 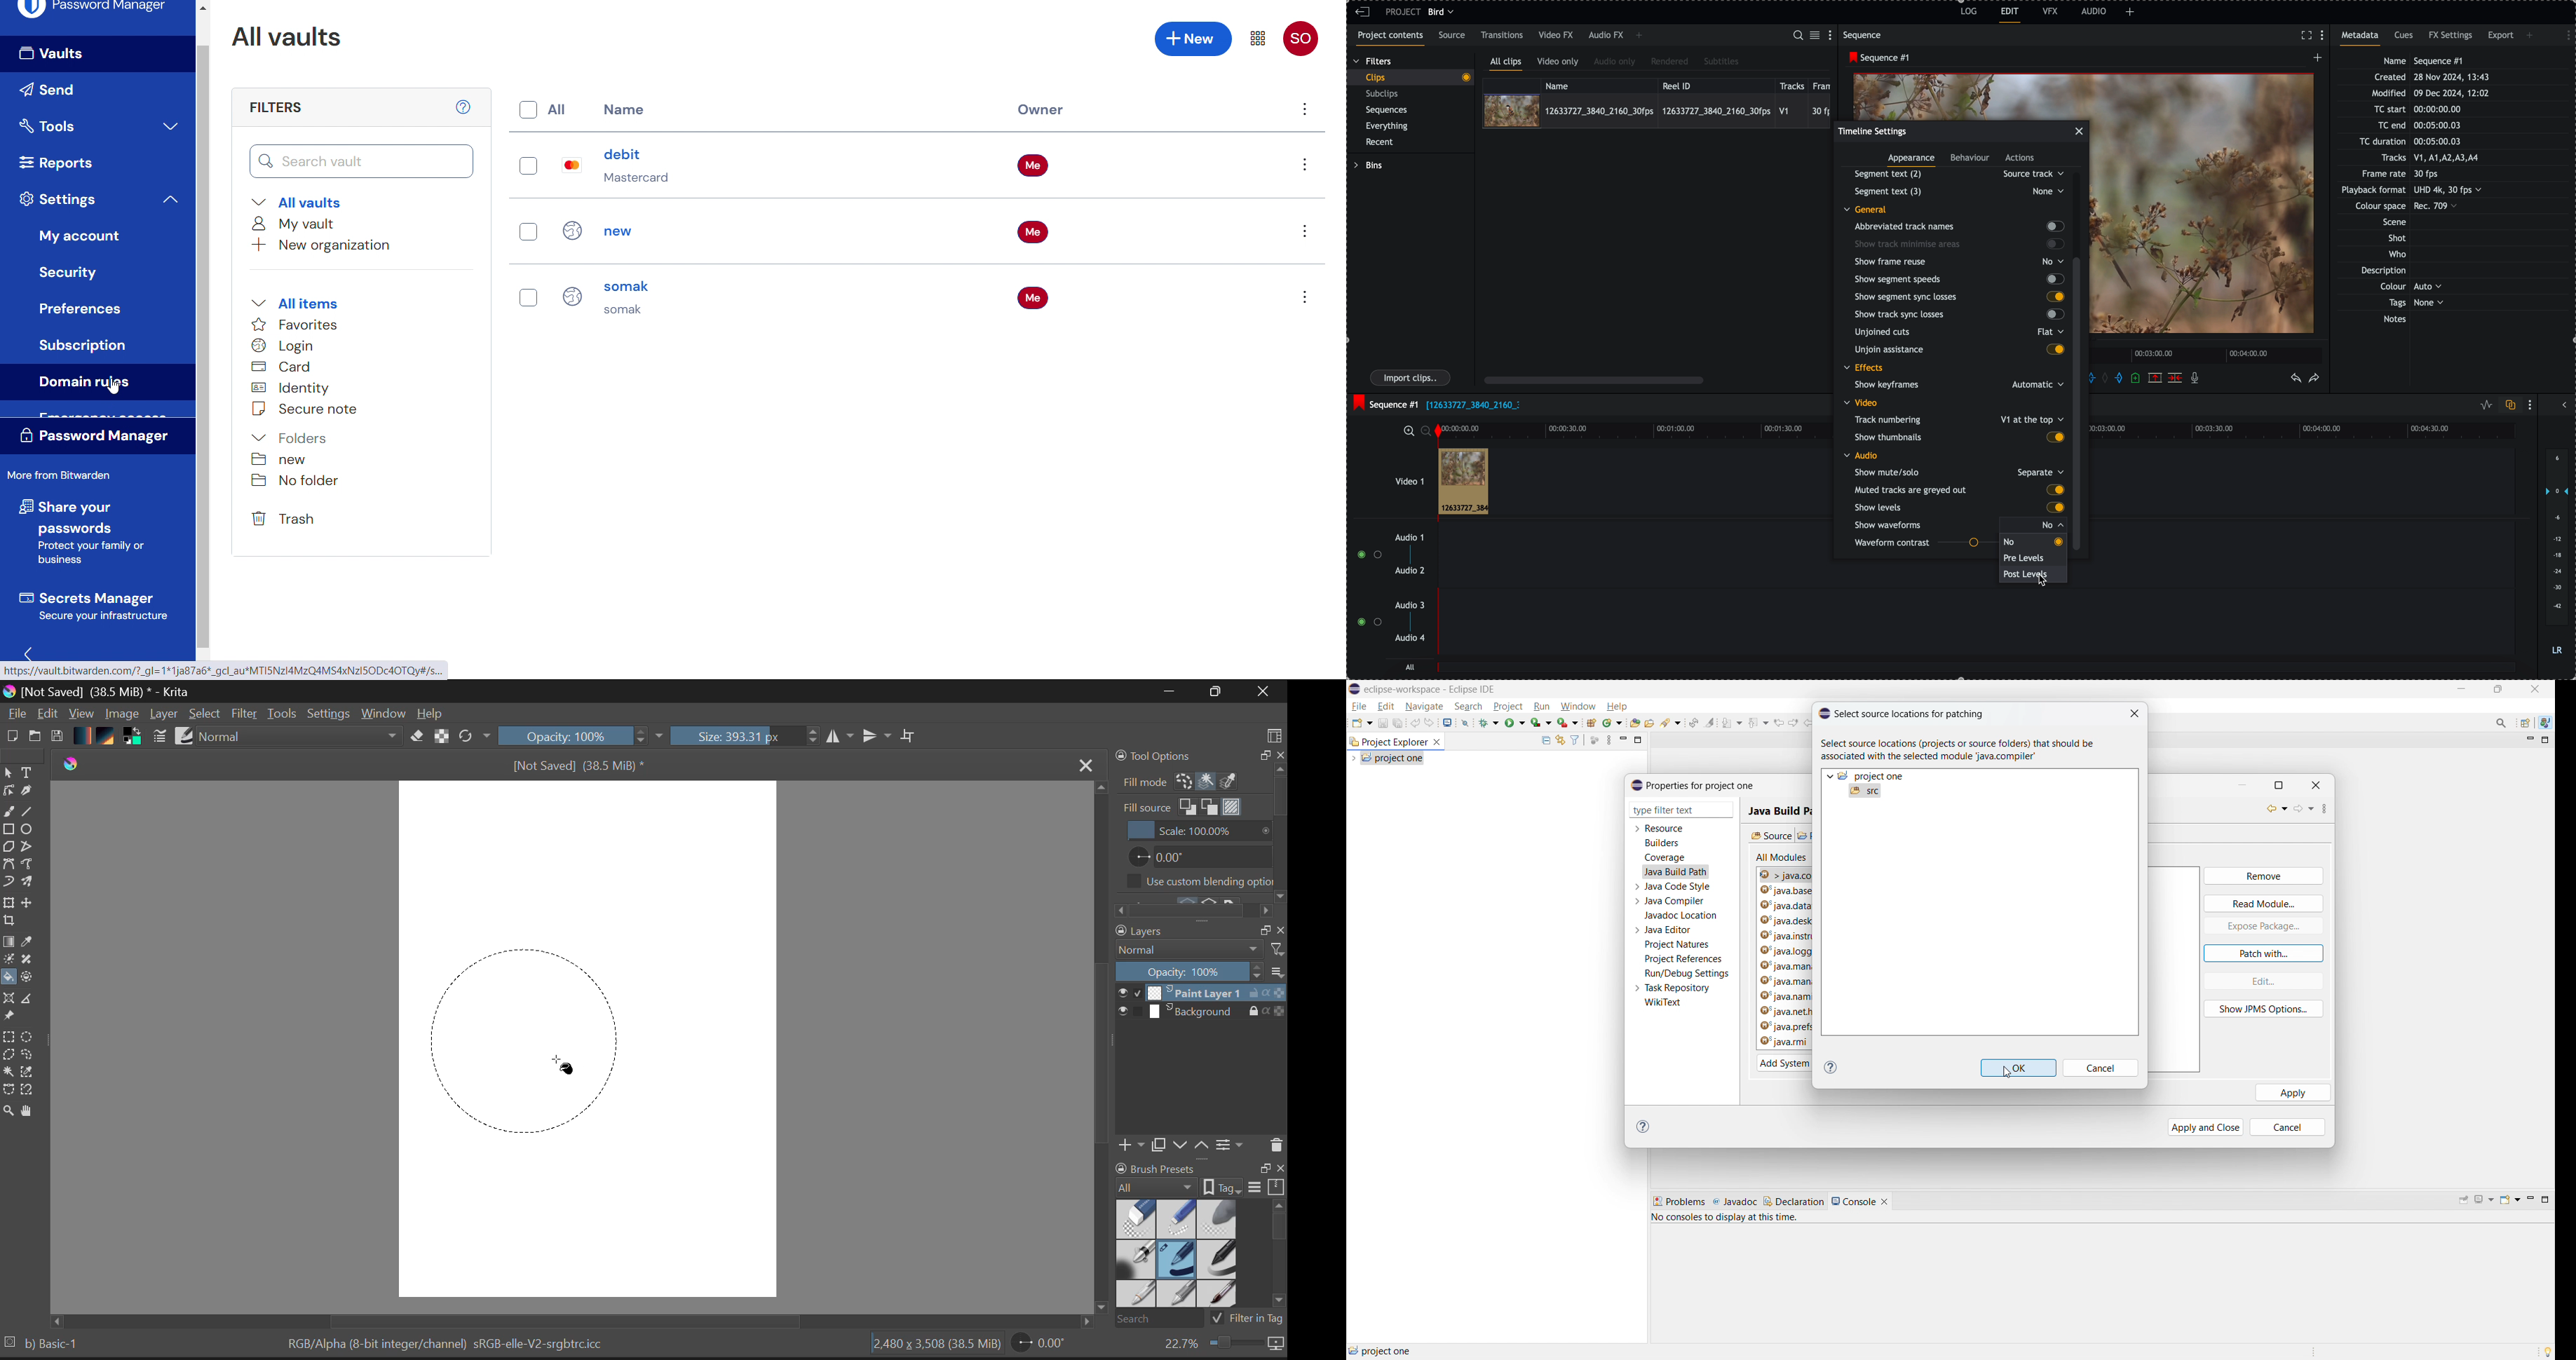 I want to click on no, so click(x=2011, y=542).